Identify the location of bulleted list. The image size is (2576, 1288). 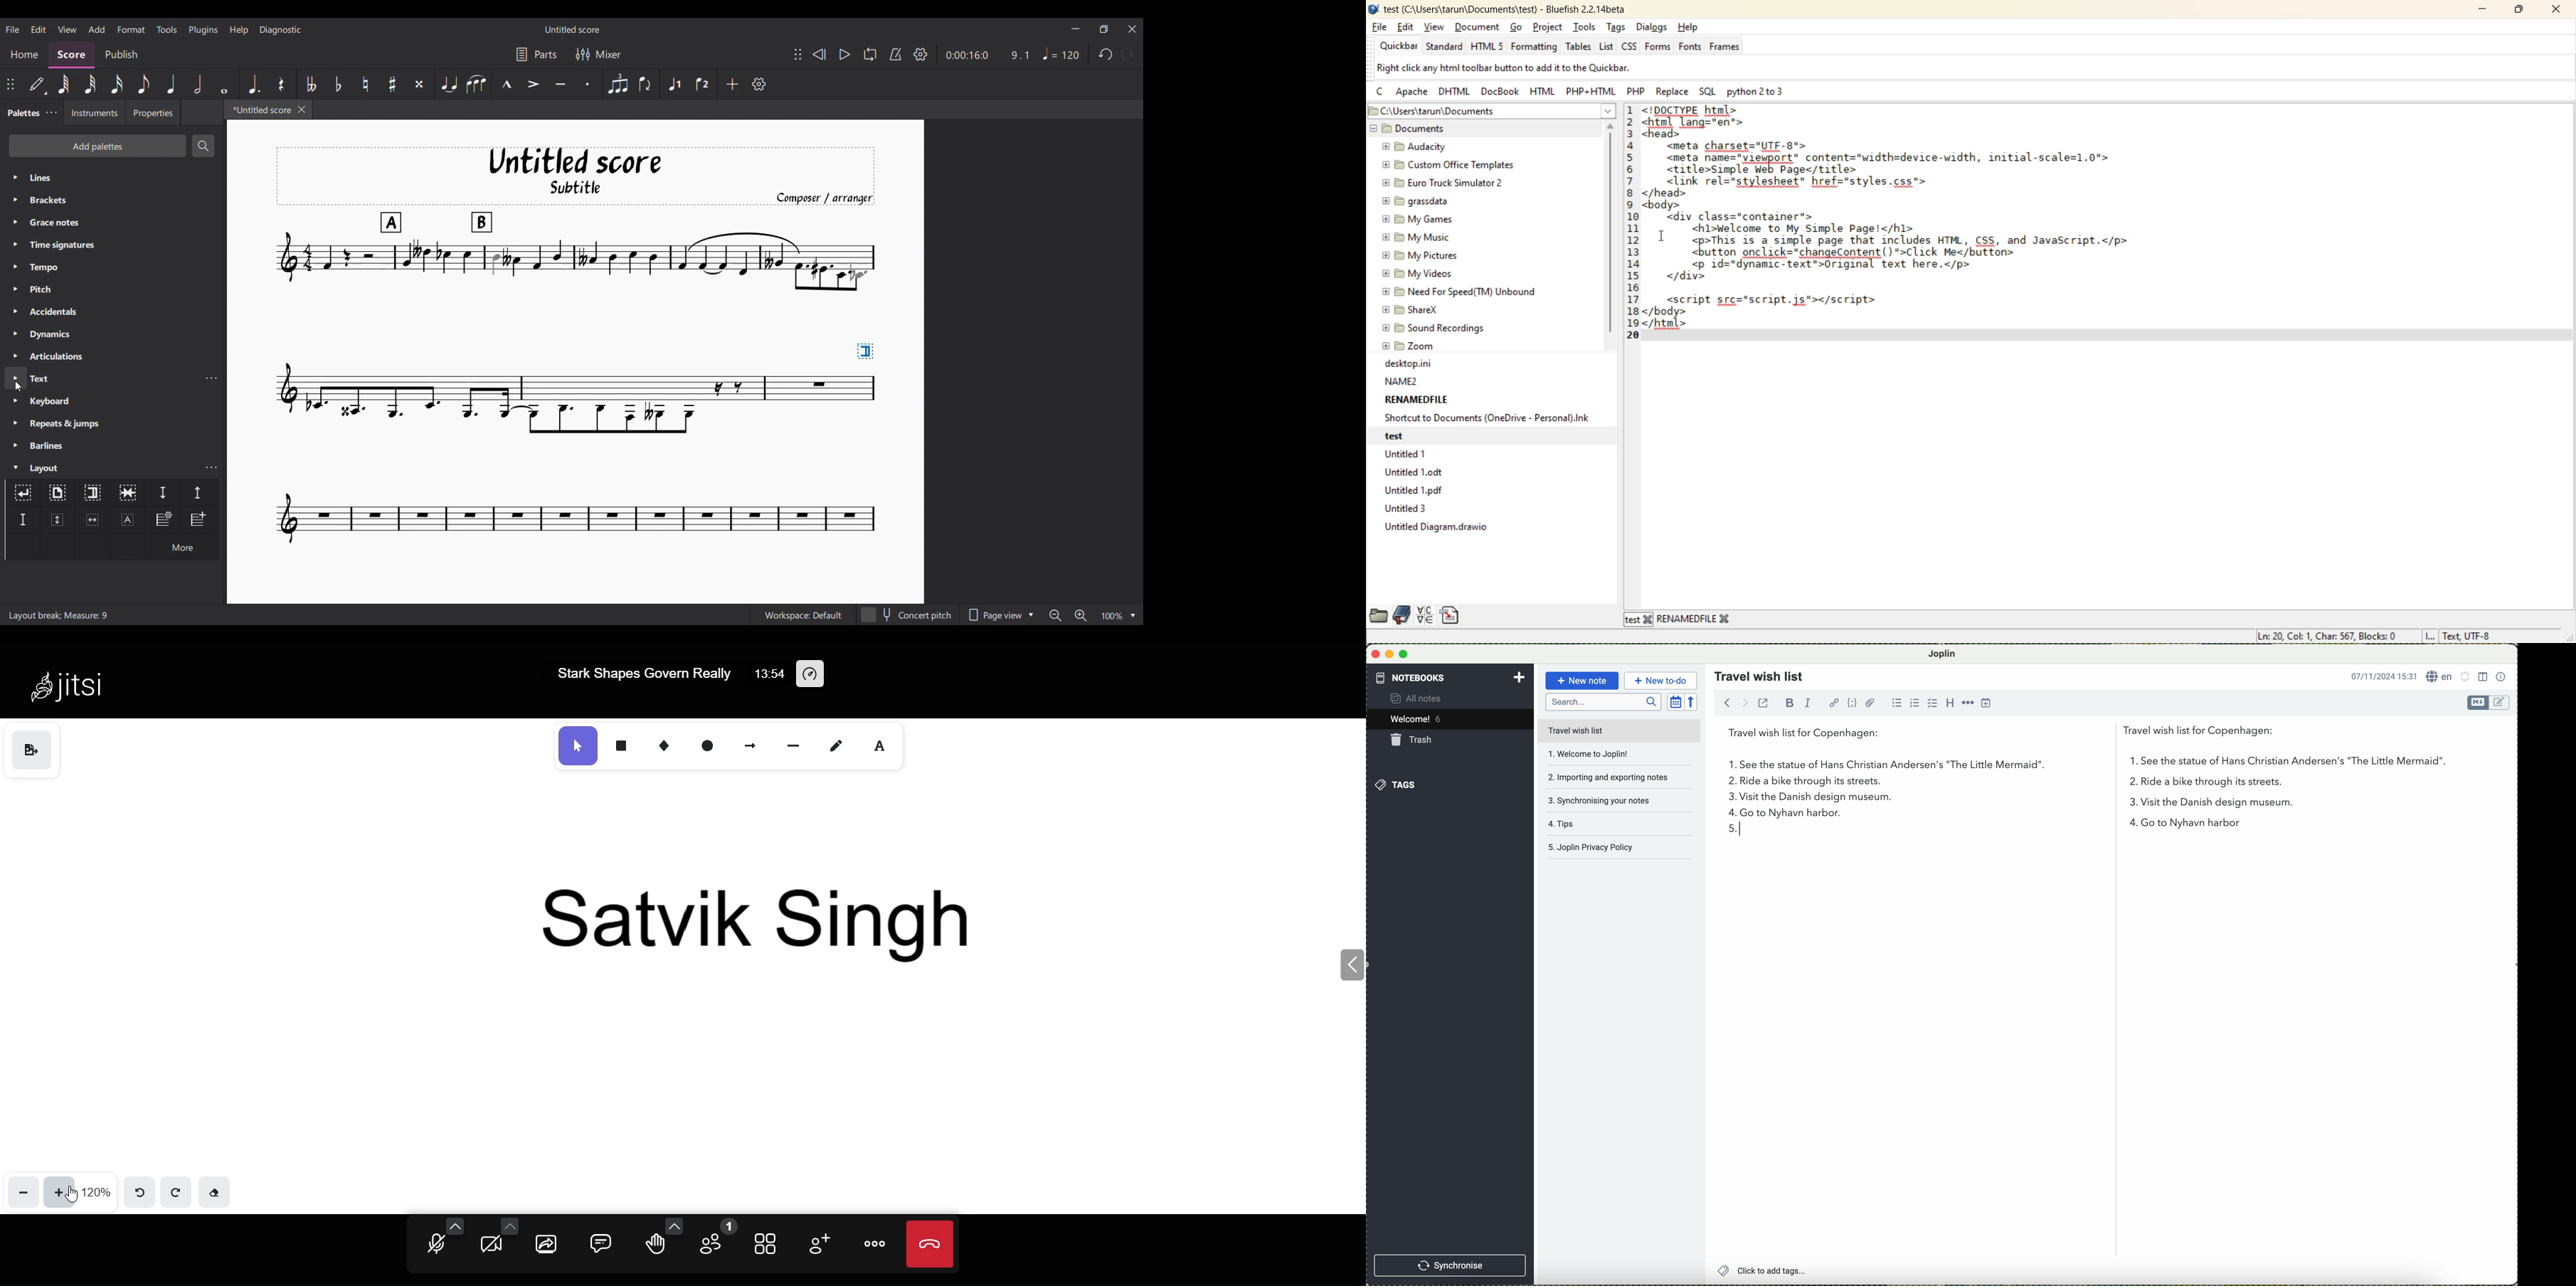
(1899, 703).